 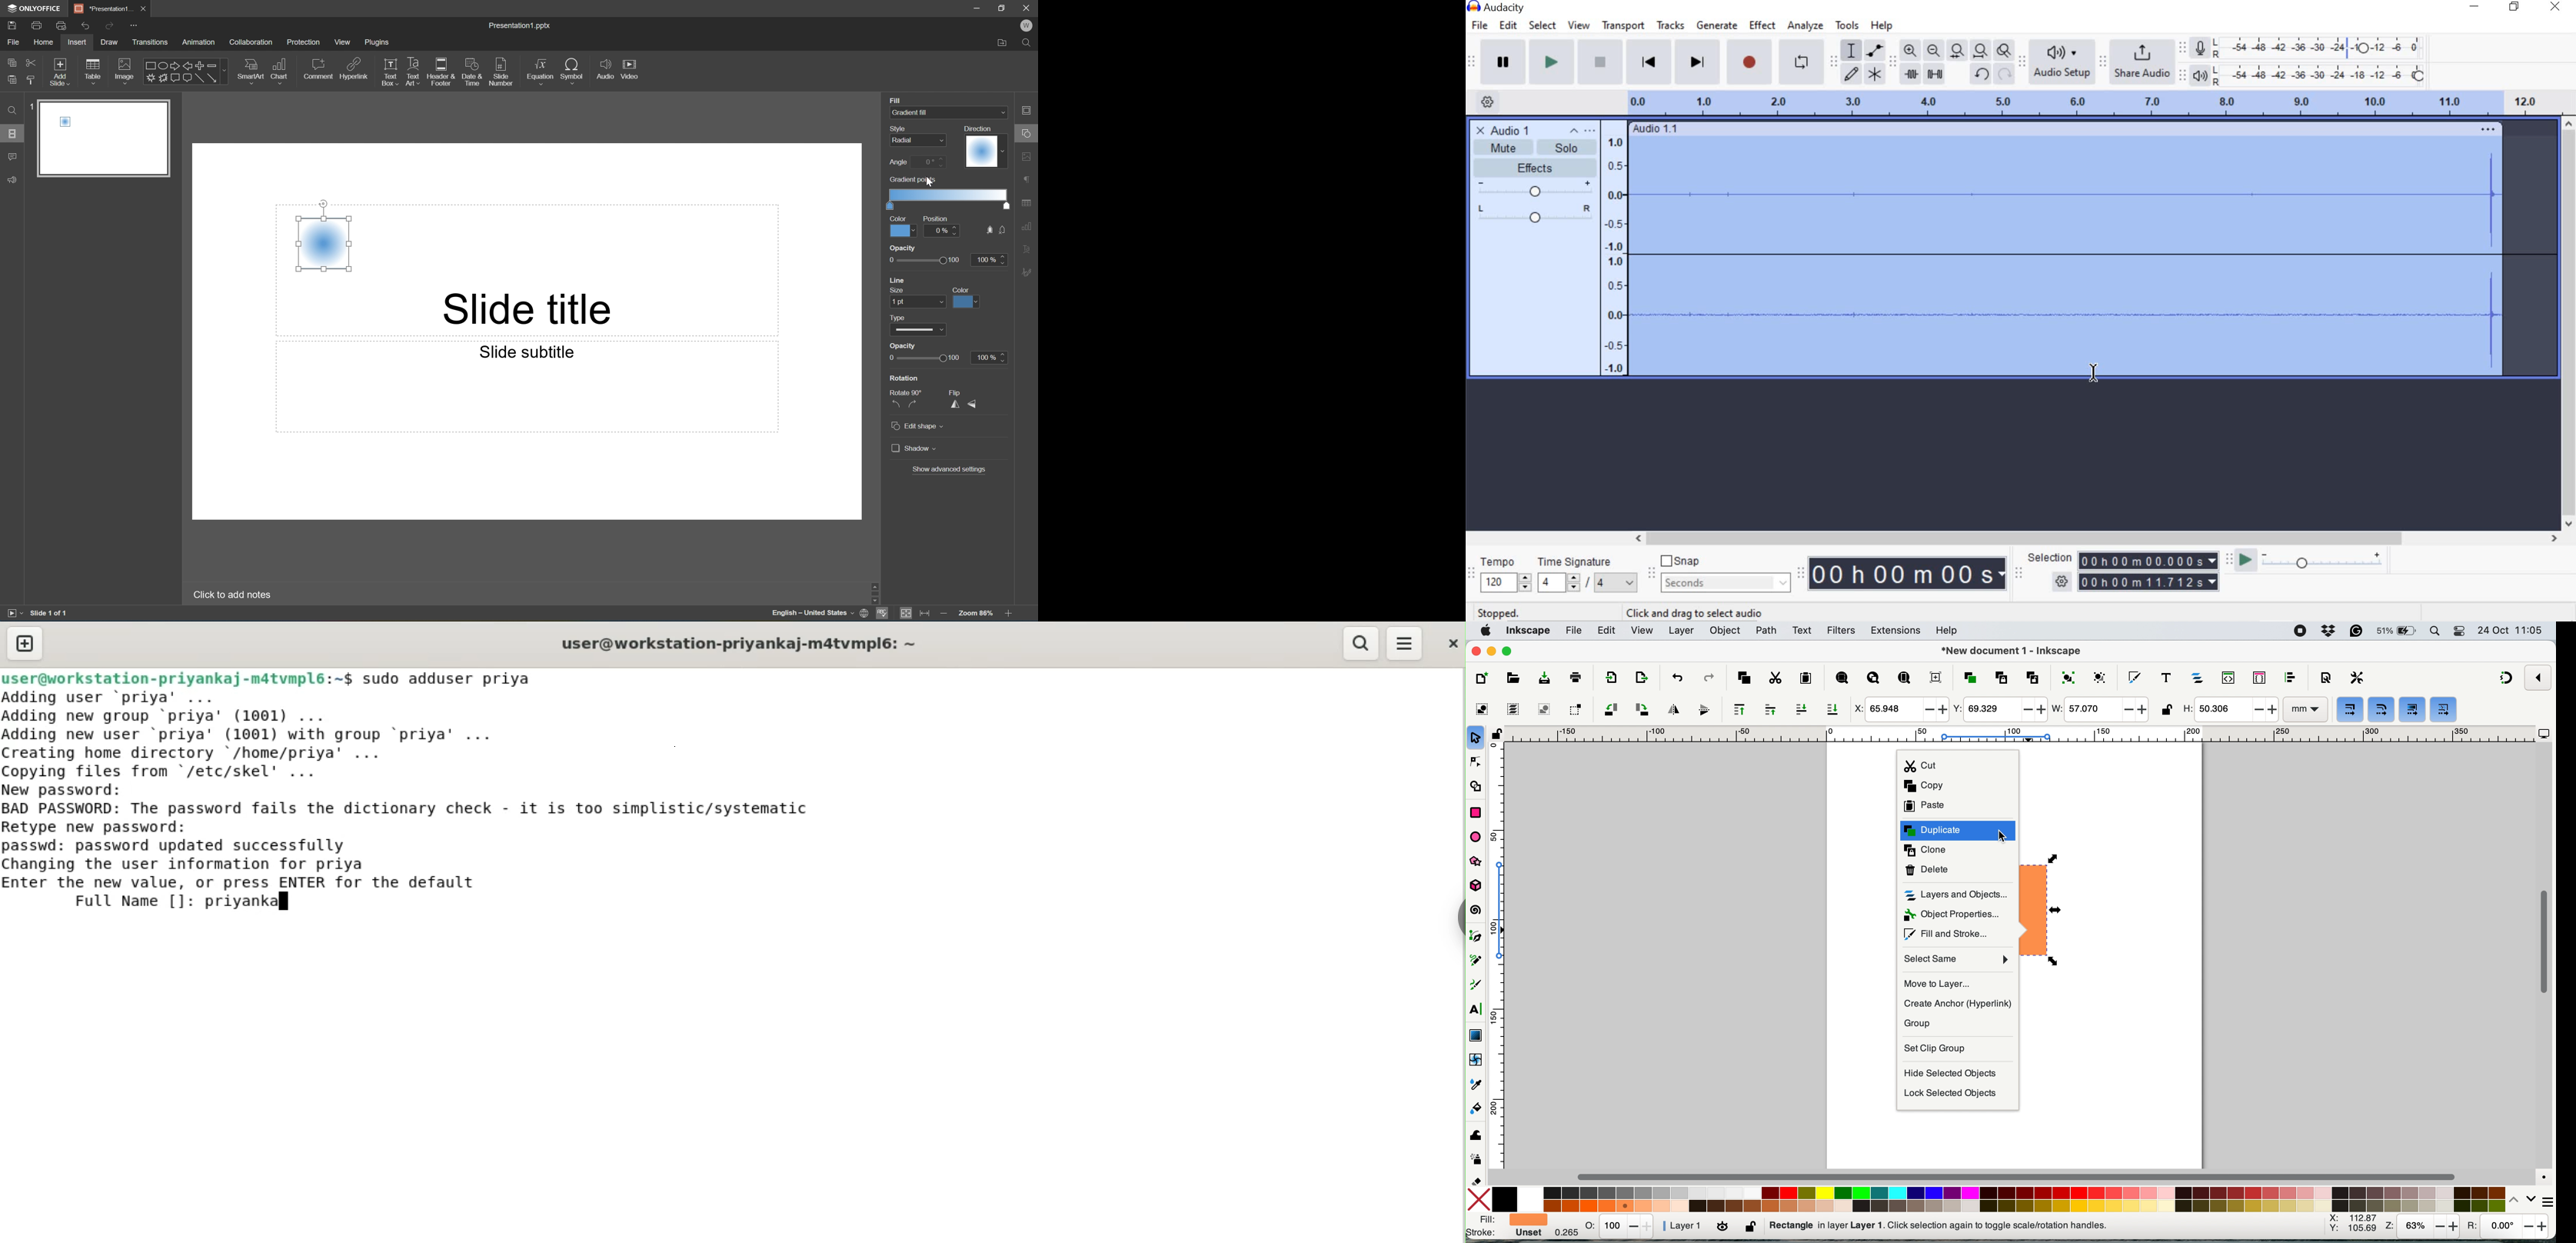 What do you see at coordinates (2012, 651) in the screenshot?
I see `document name` at bounding box center [2012, 651].